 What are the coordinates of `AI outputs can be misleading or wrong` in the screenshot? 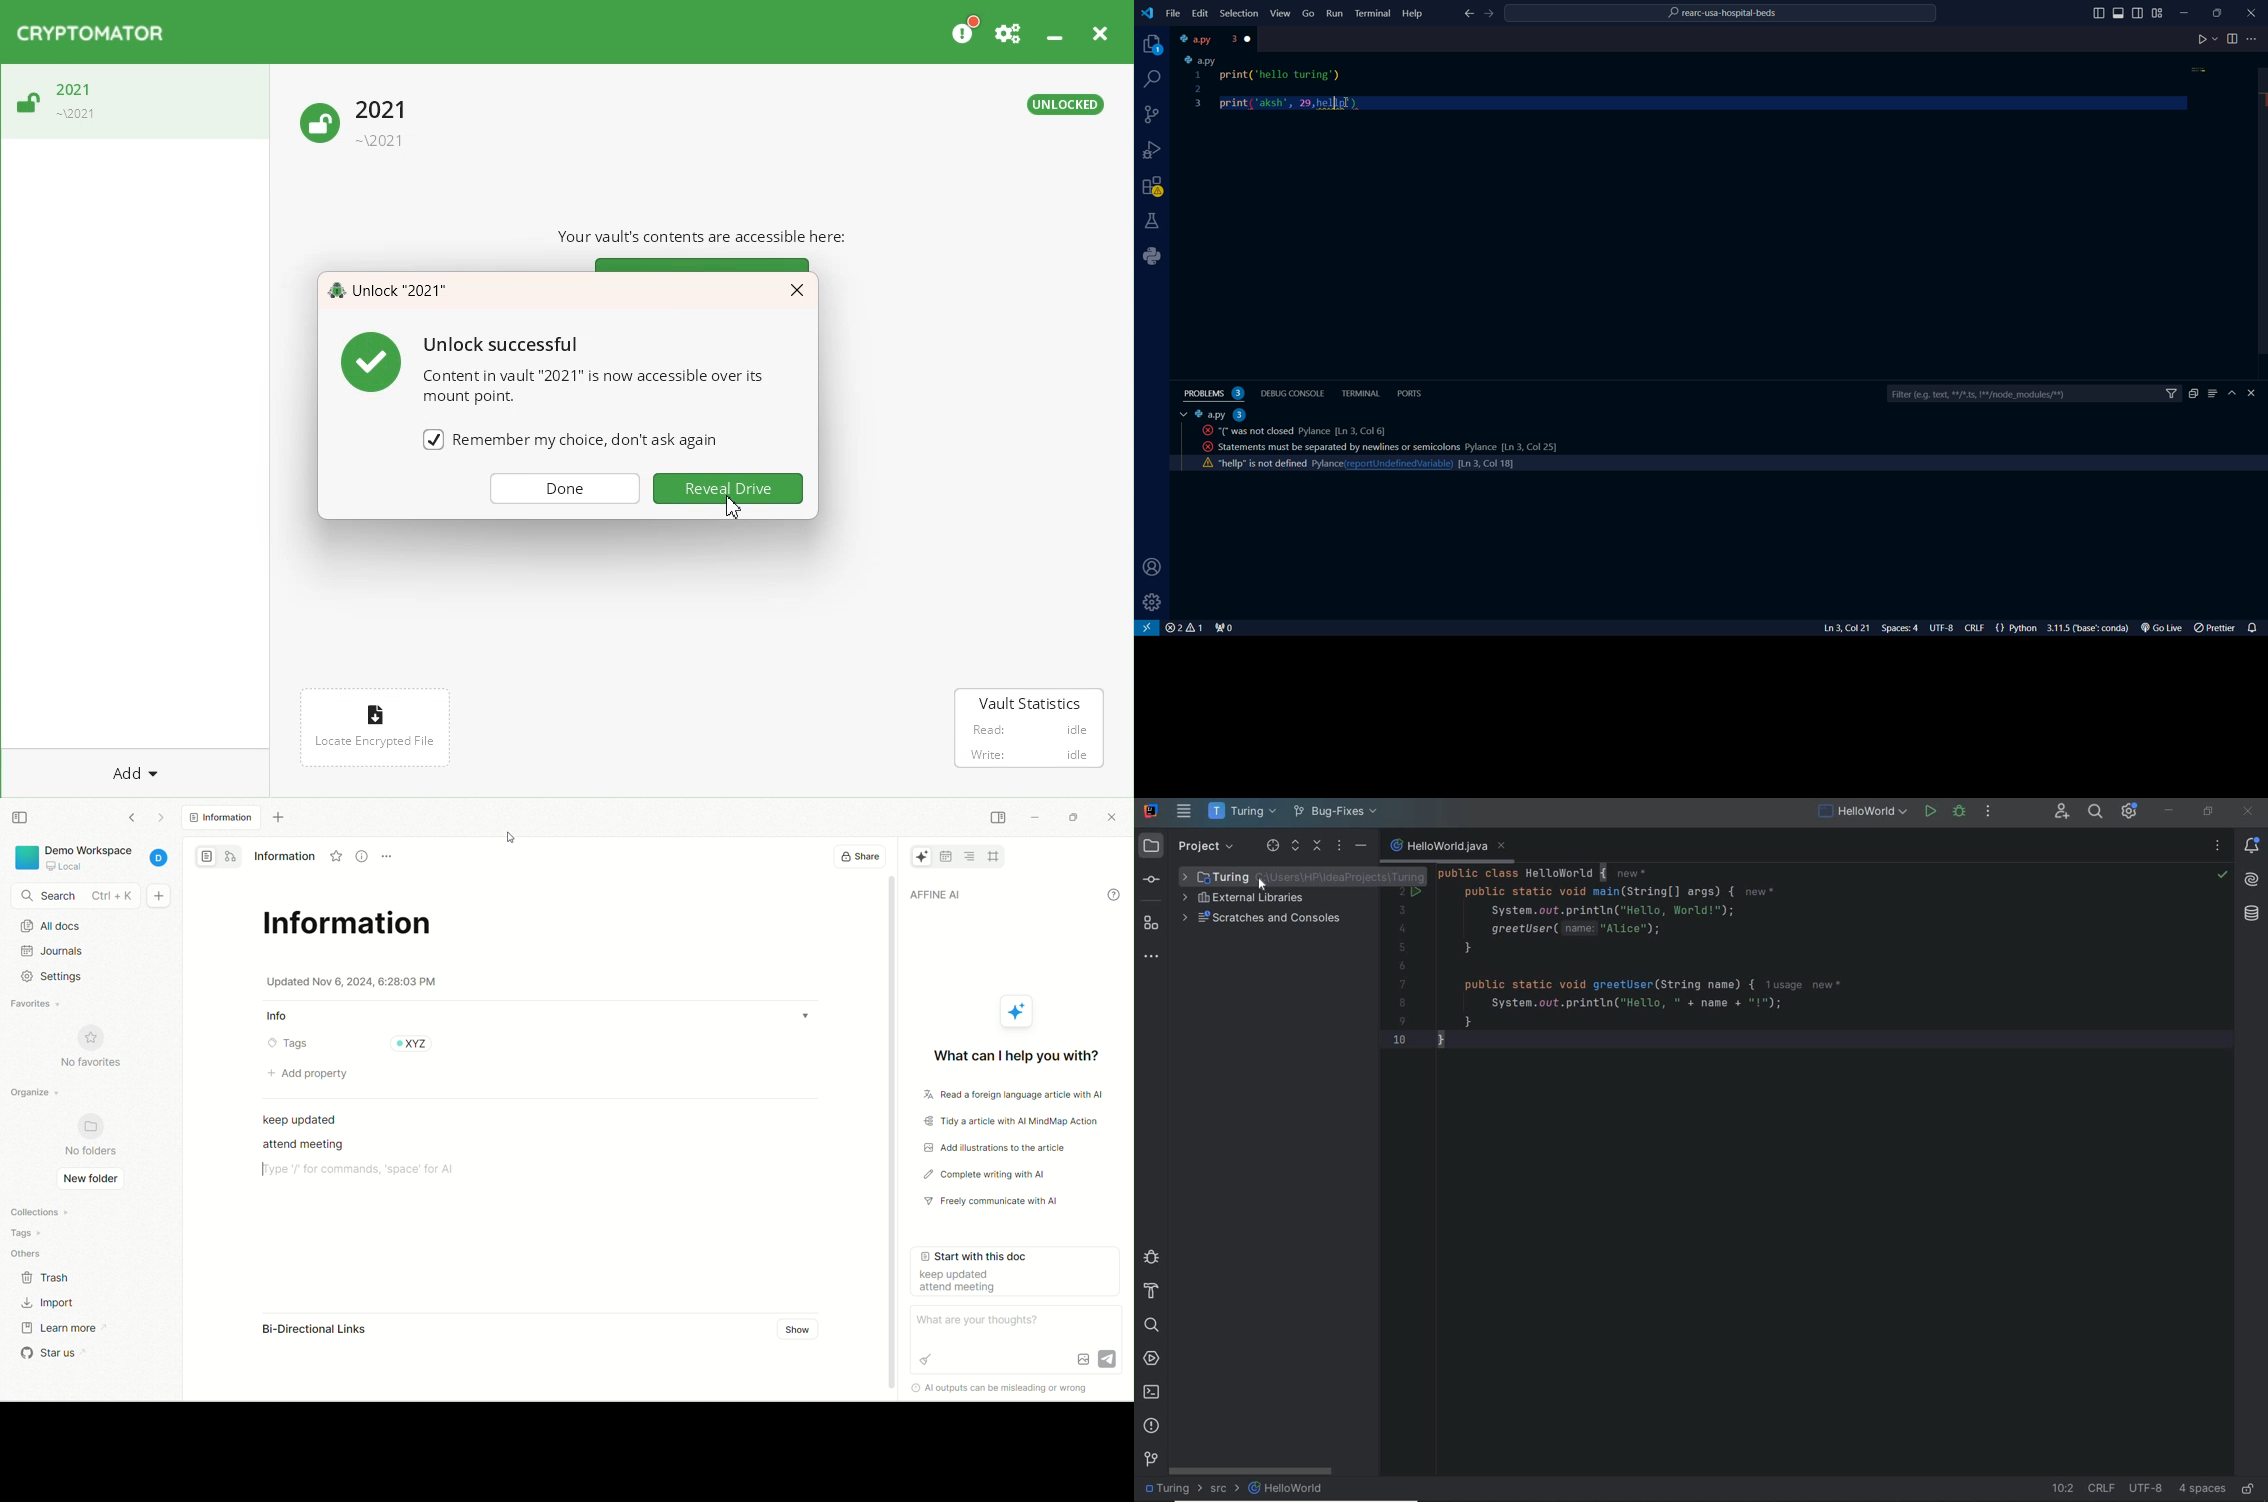 It's located at (1010, 1387).